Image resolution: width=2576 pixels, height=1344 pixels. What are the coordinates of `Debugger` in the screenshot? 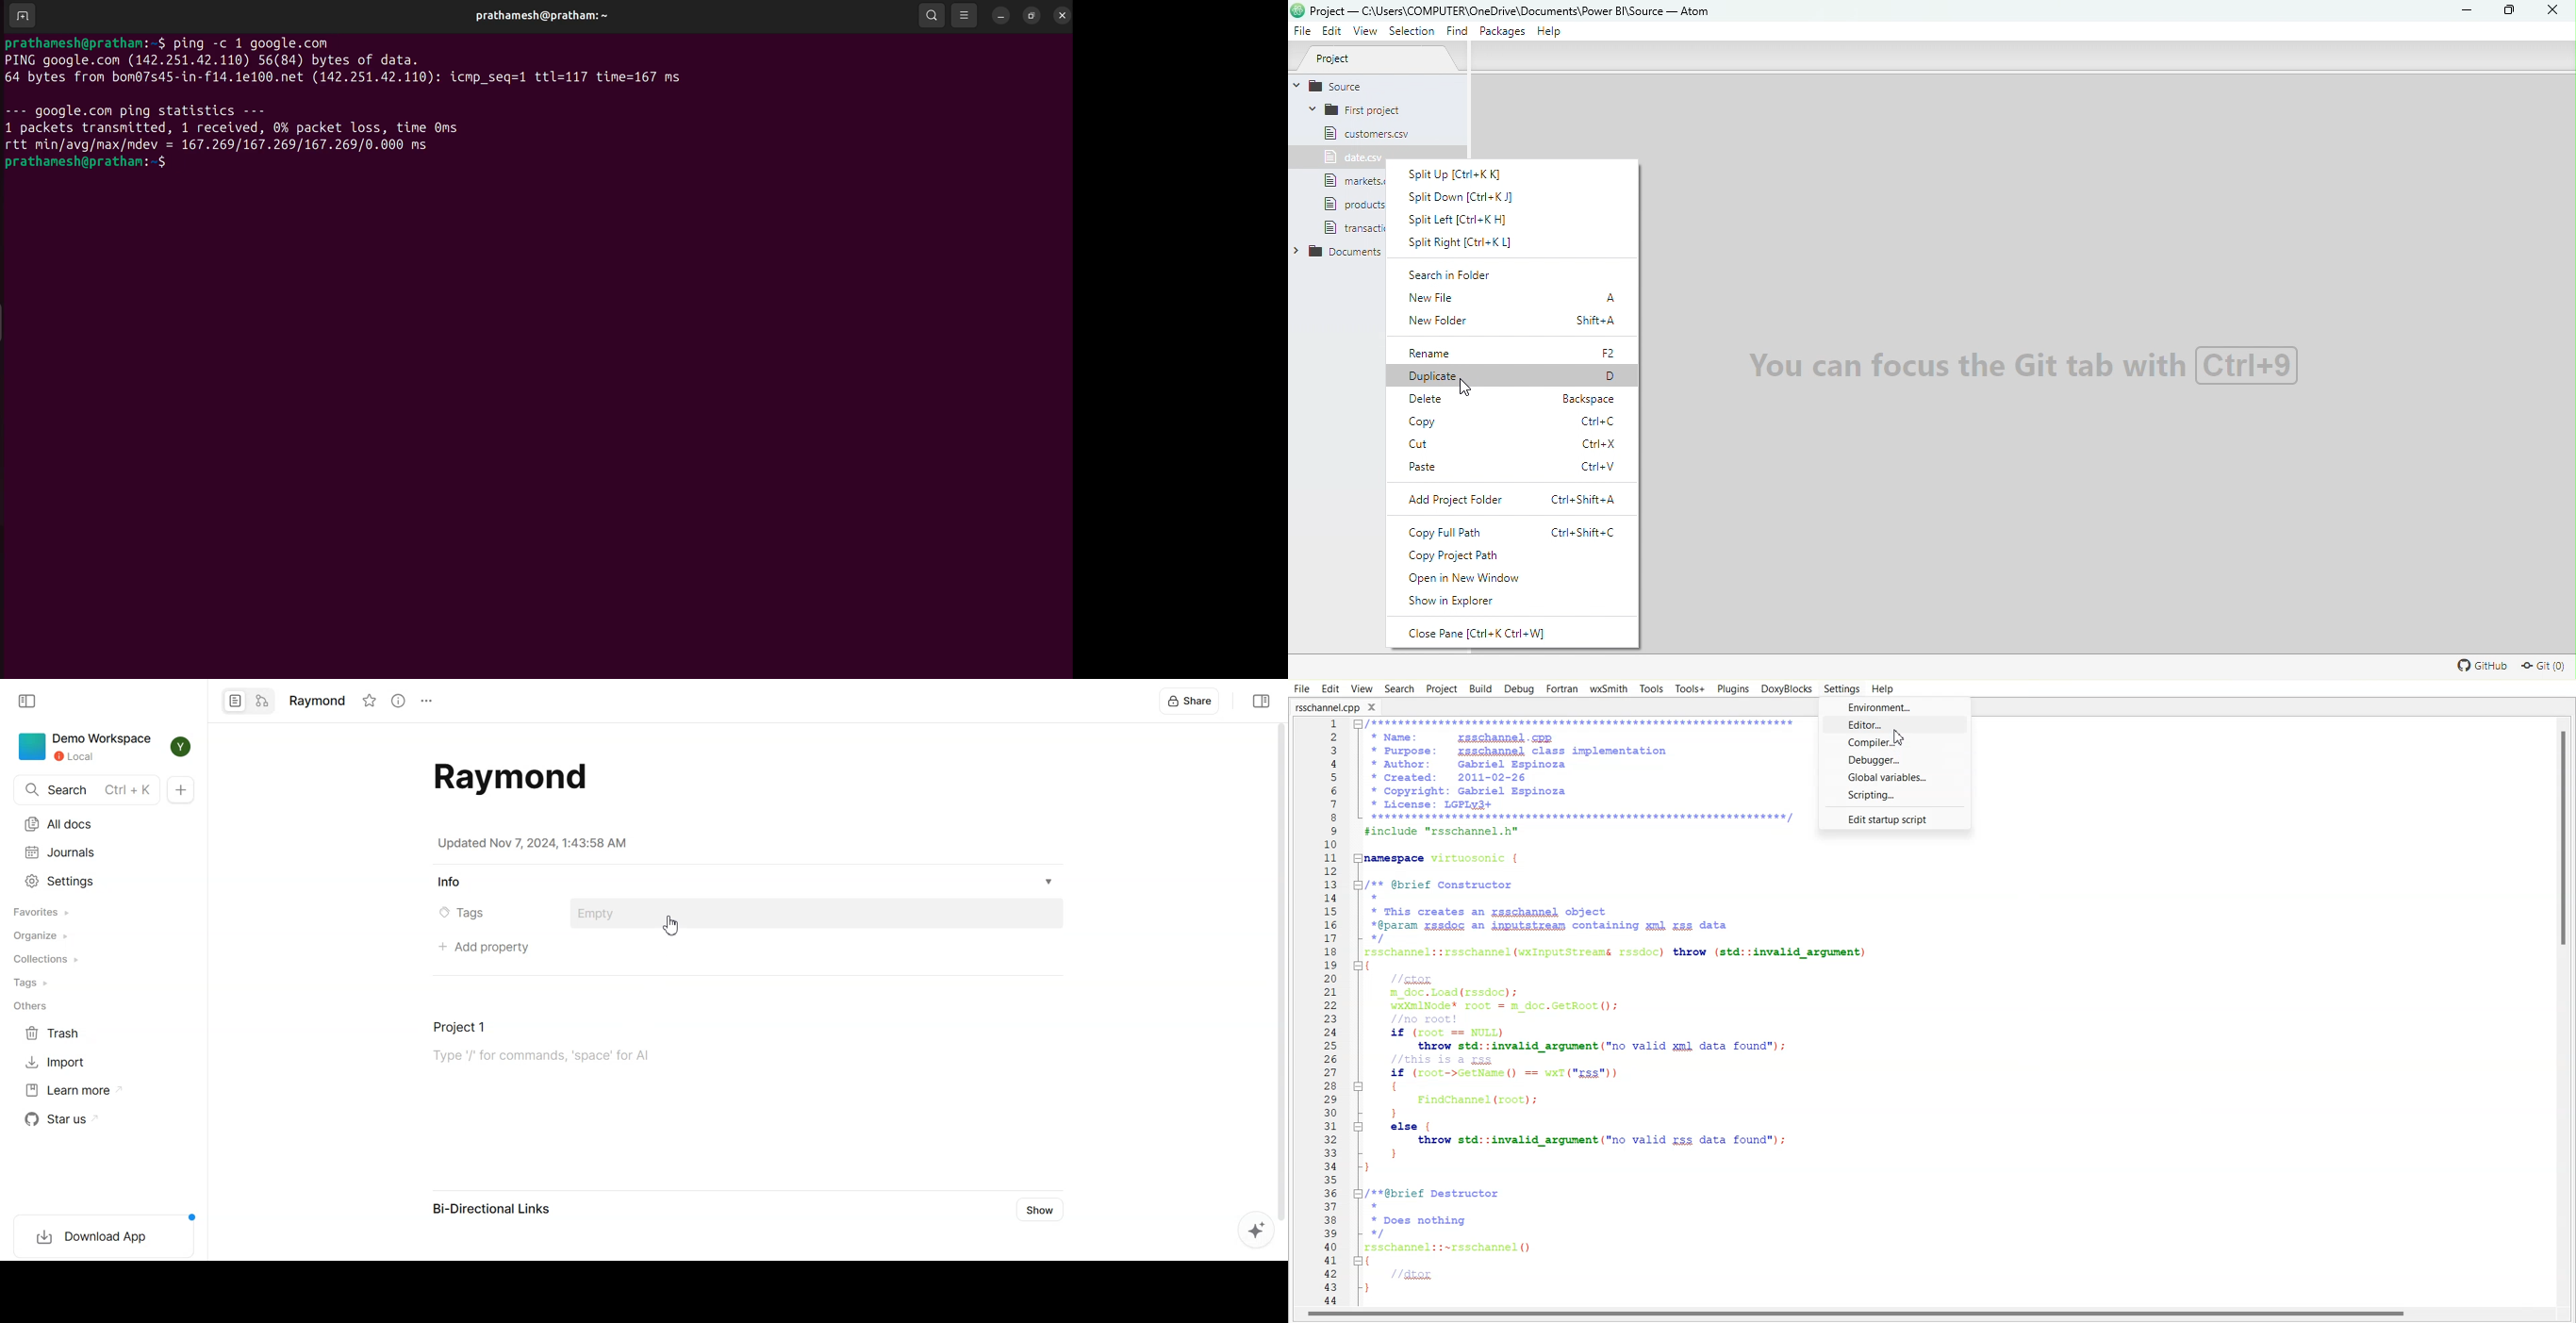 It's located at (1894, 761).